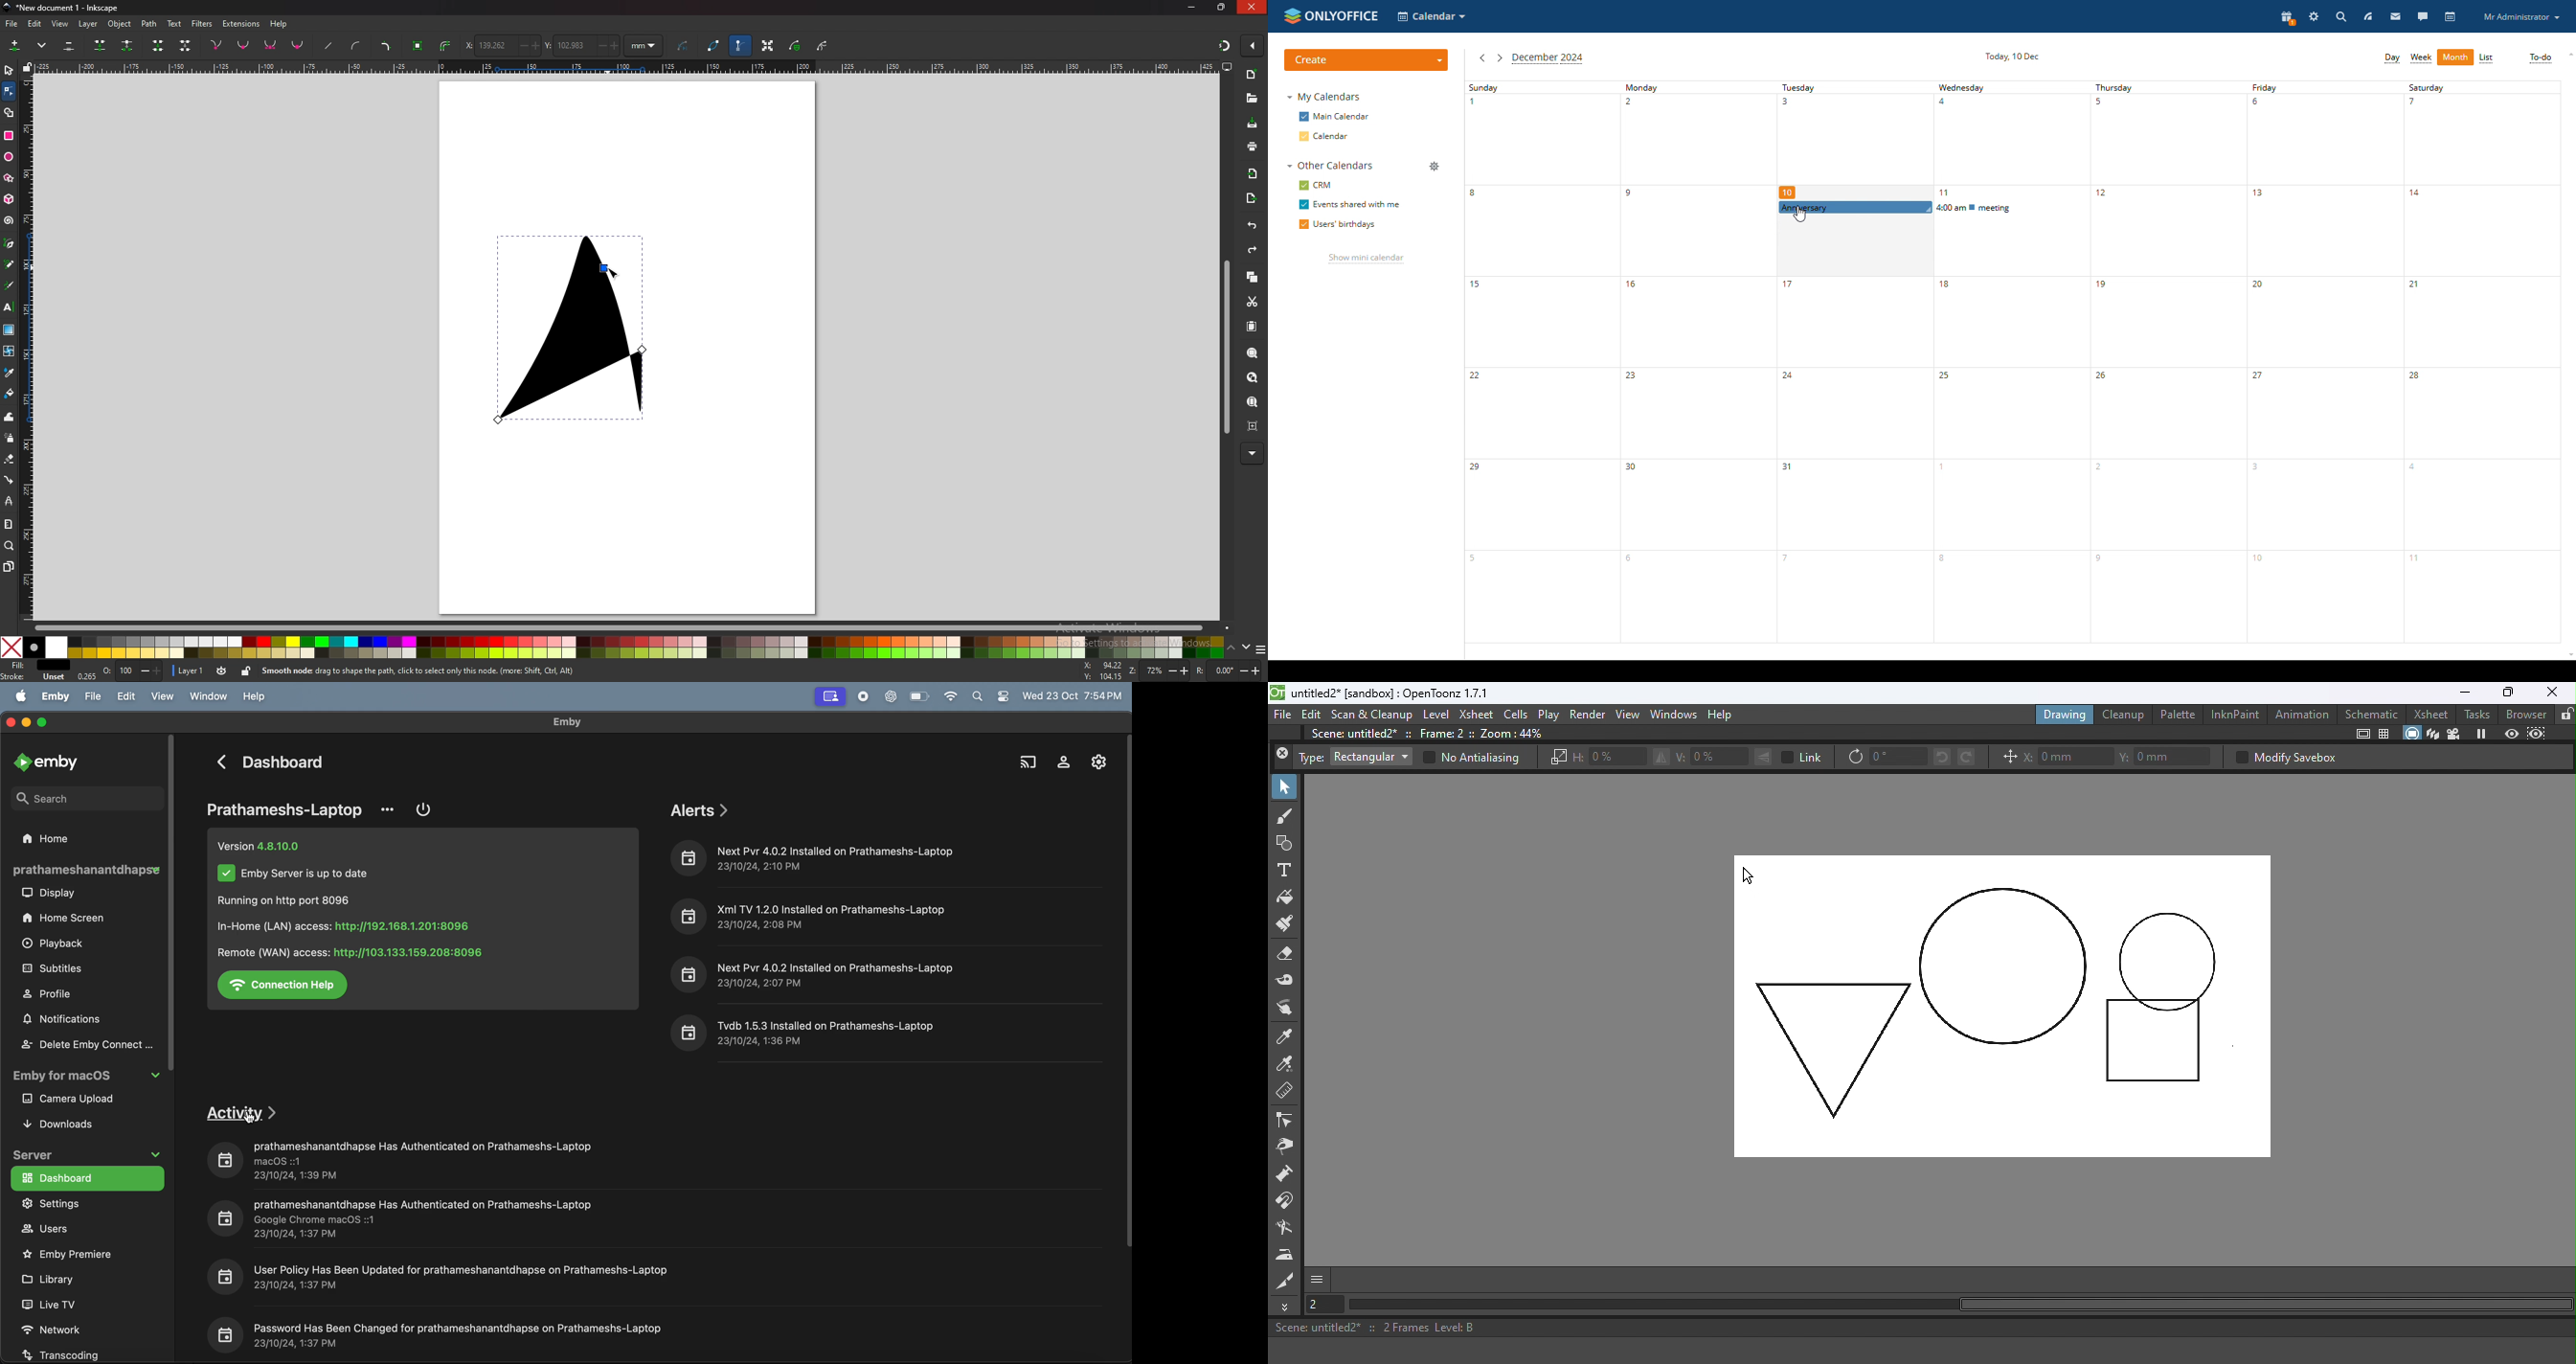  Describe the element at coordinates (2540, 58) in the screenshot. I see `to-do` at that location.